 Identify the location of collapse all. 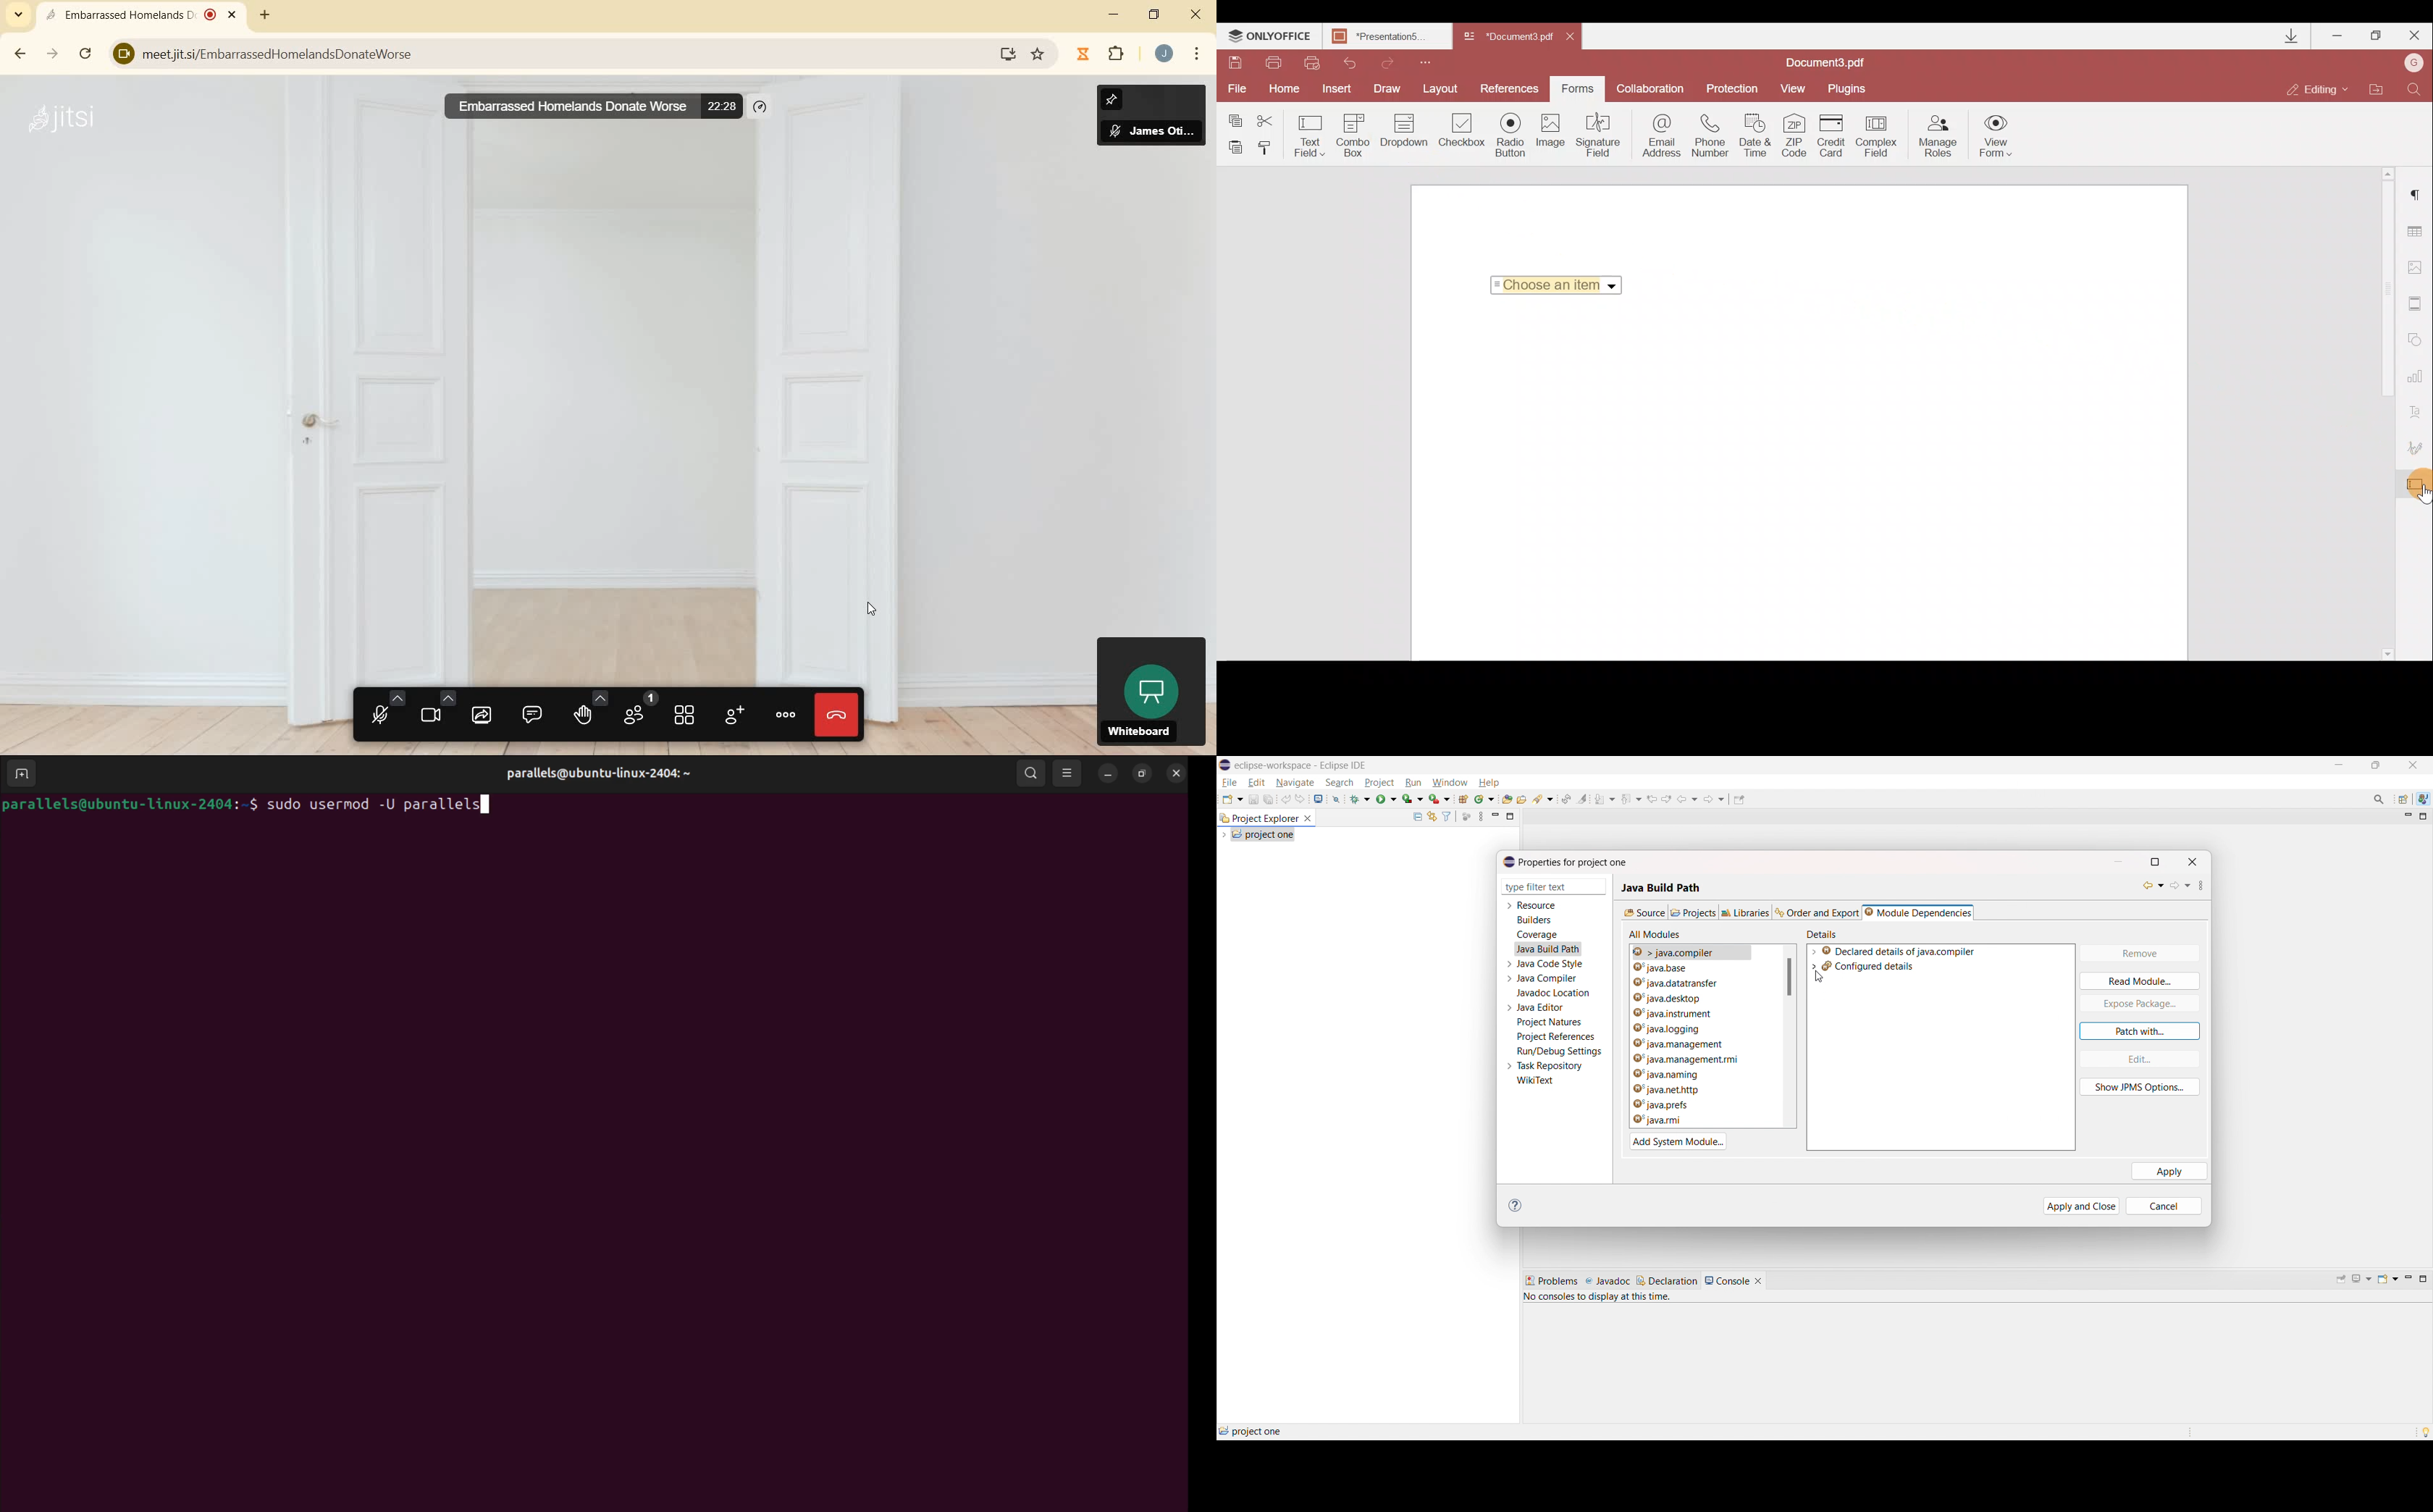
(1417, 816).